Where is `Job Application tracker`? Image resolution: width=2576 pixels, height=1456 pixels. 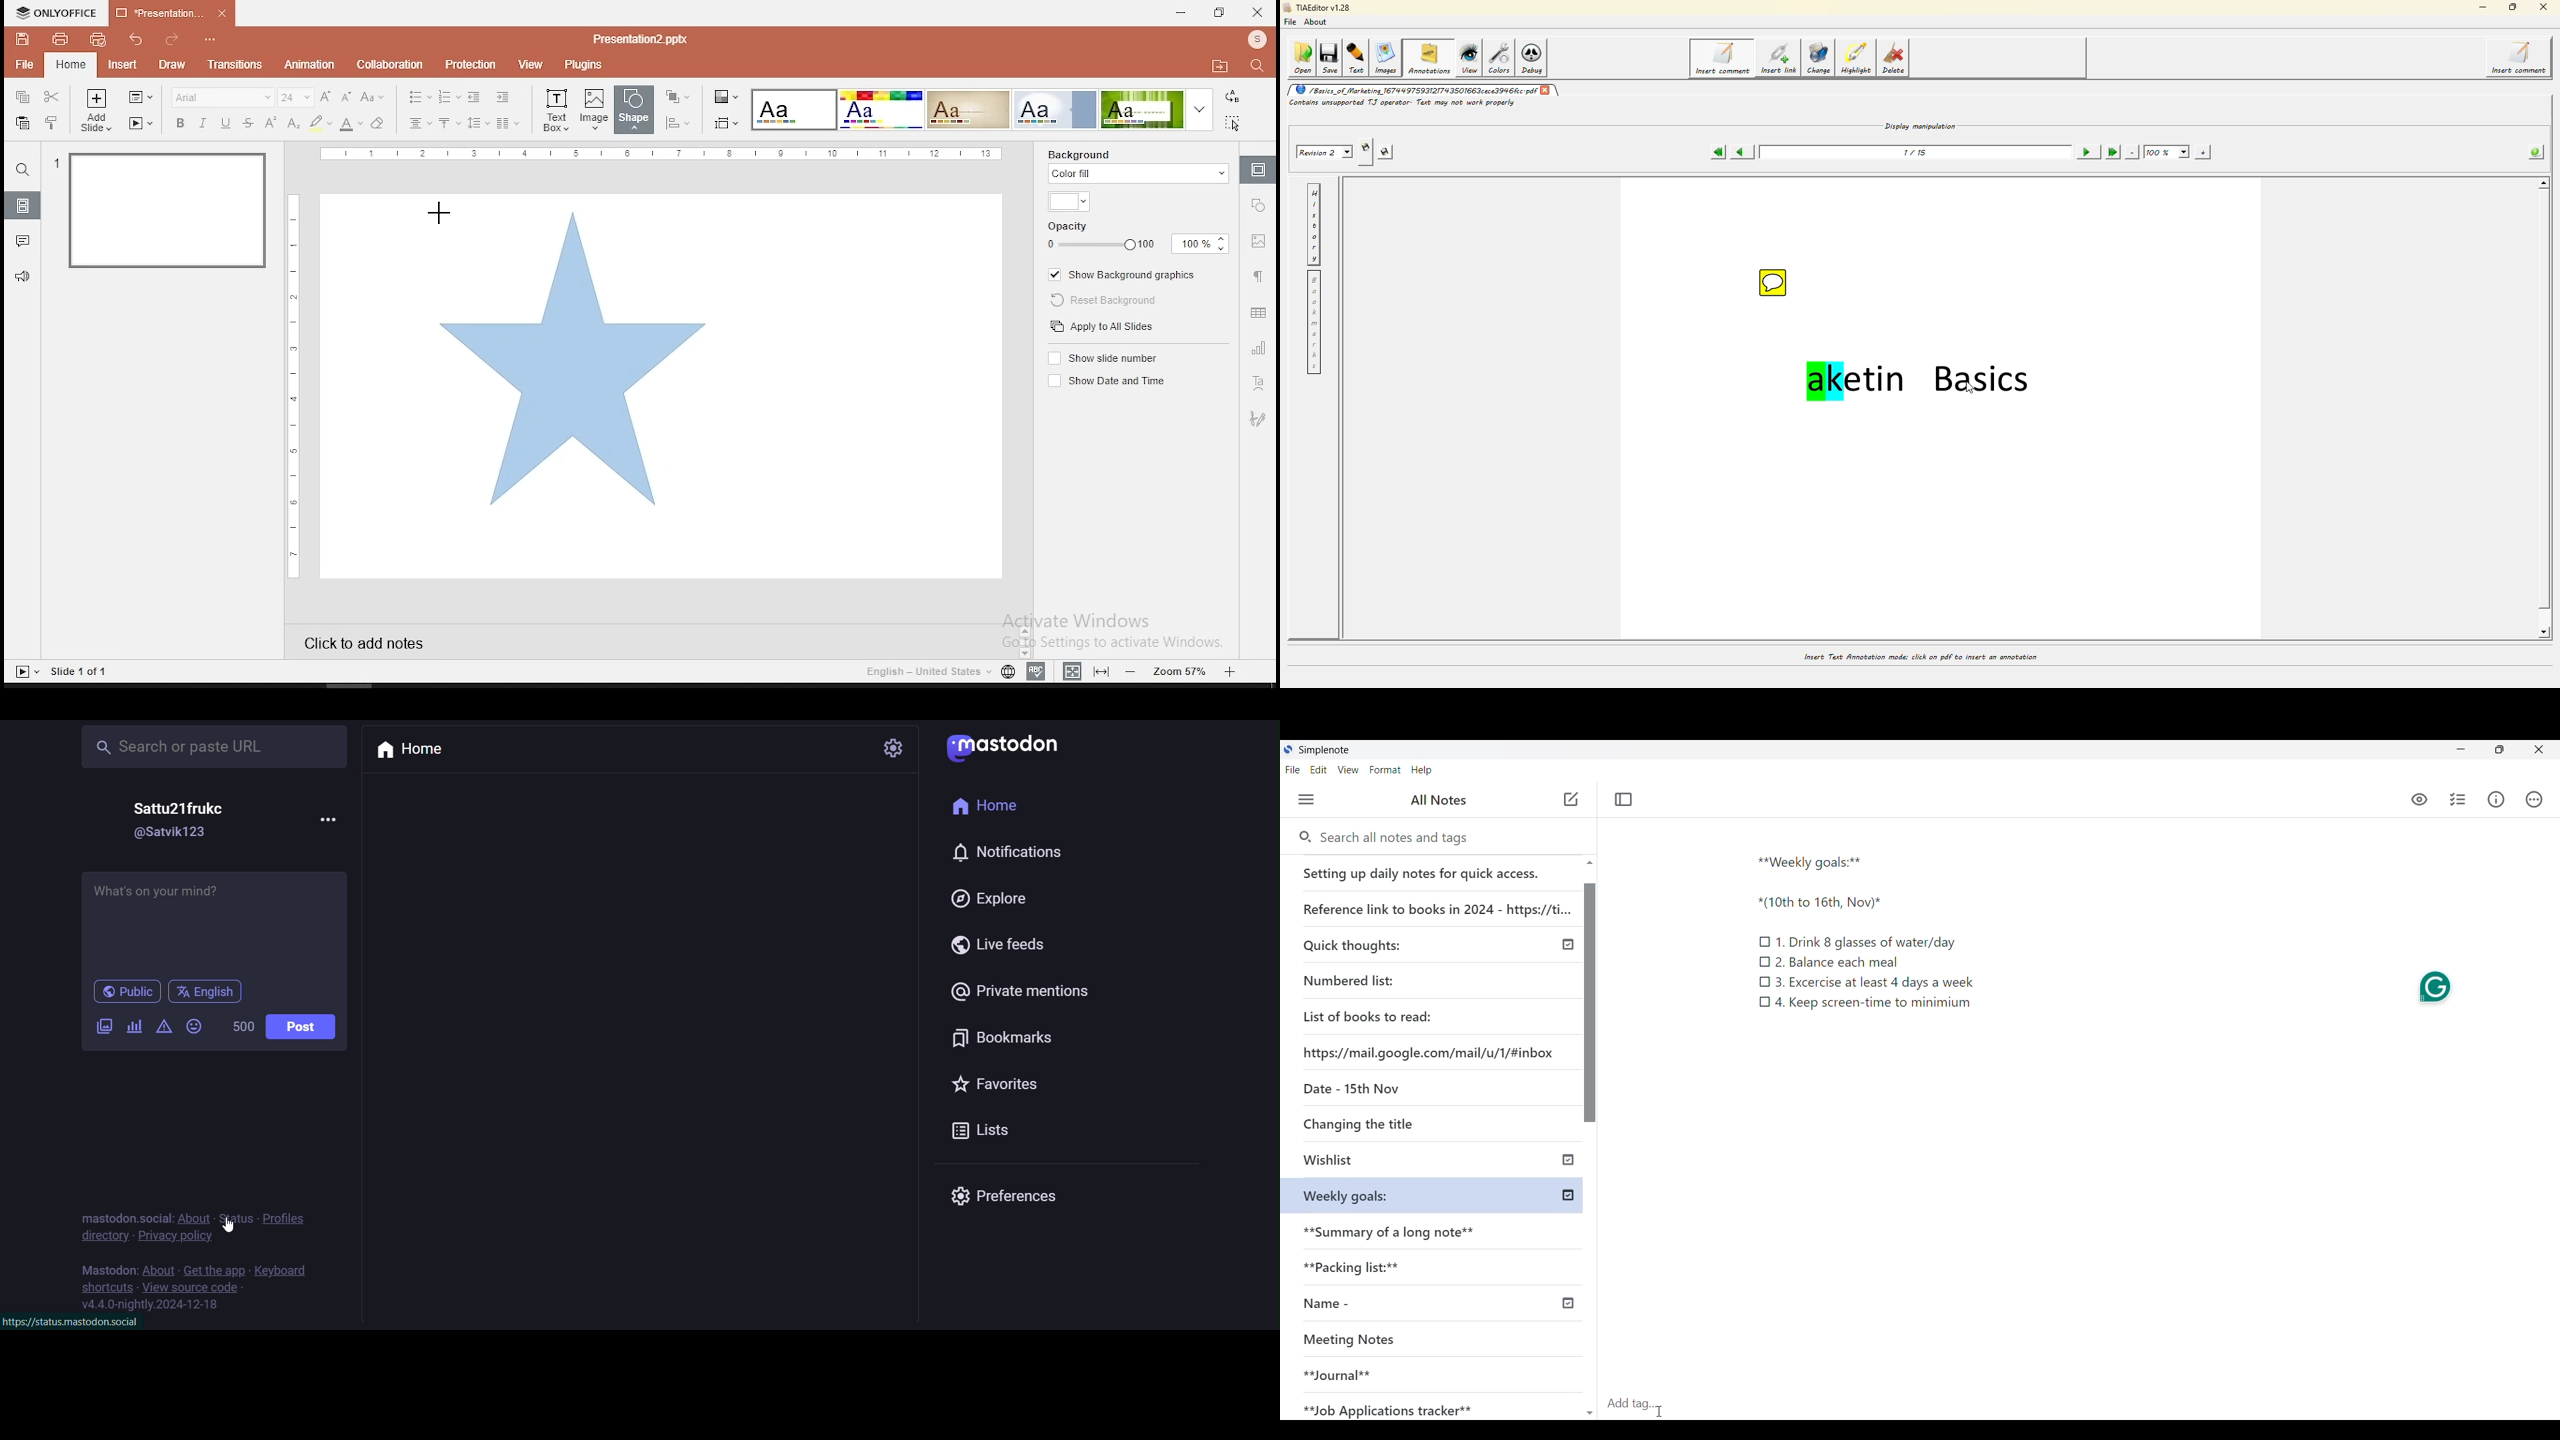 Job Application tracker is located at coordinates (1395, 1407).